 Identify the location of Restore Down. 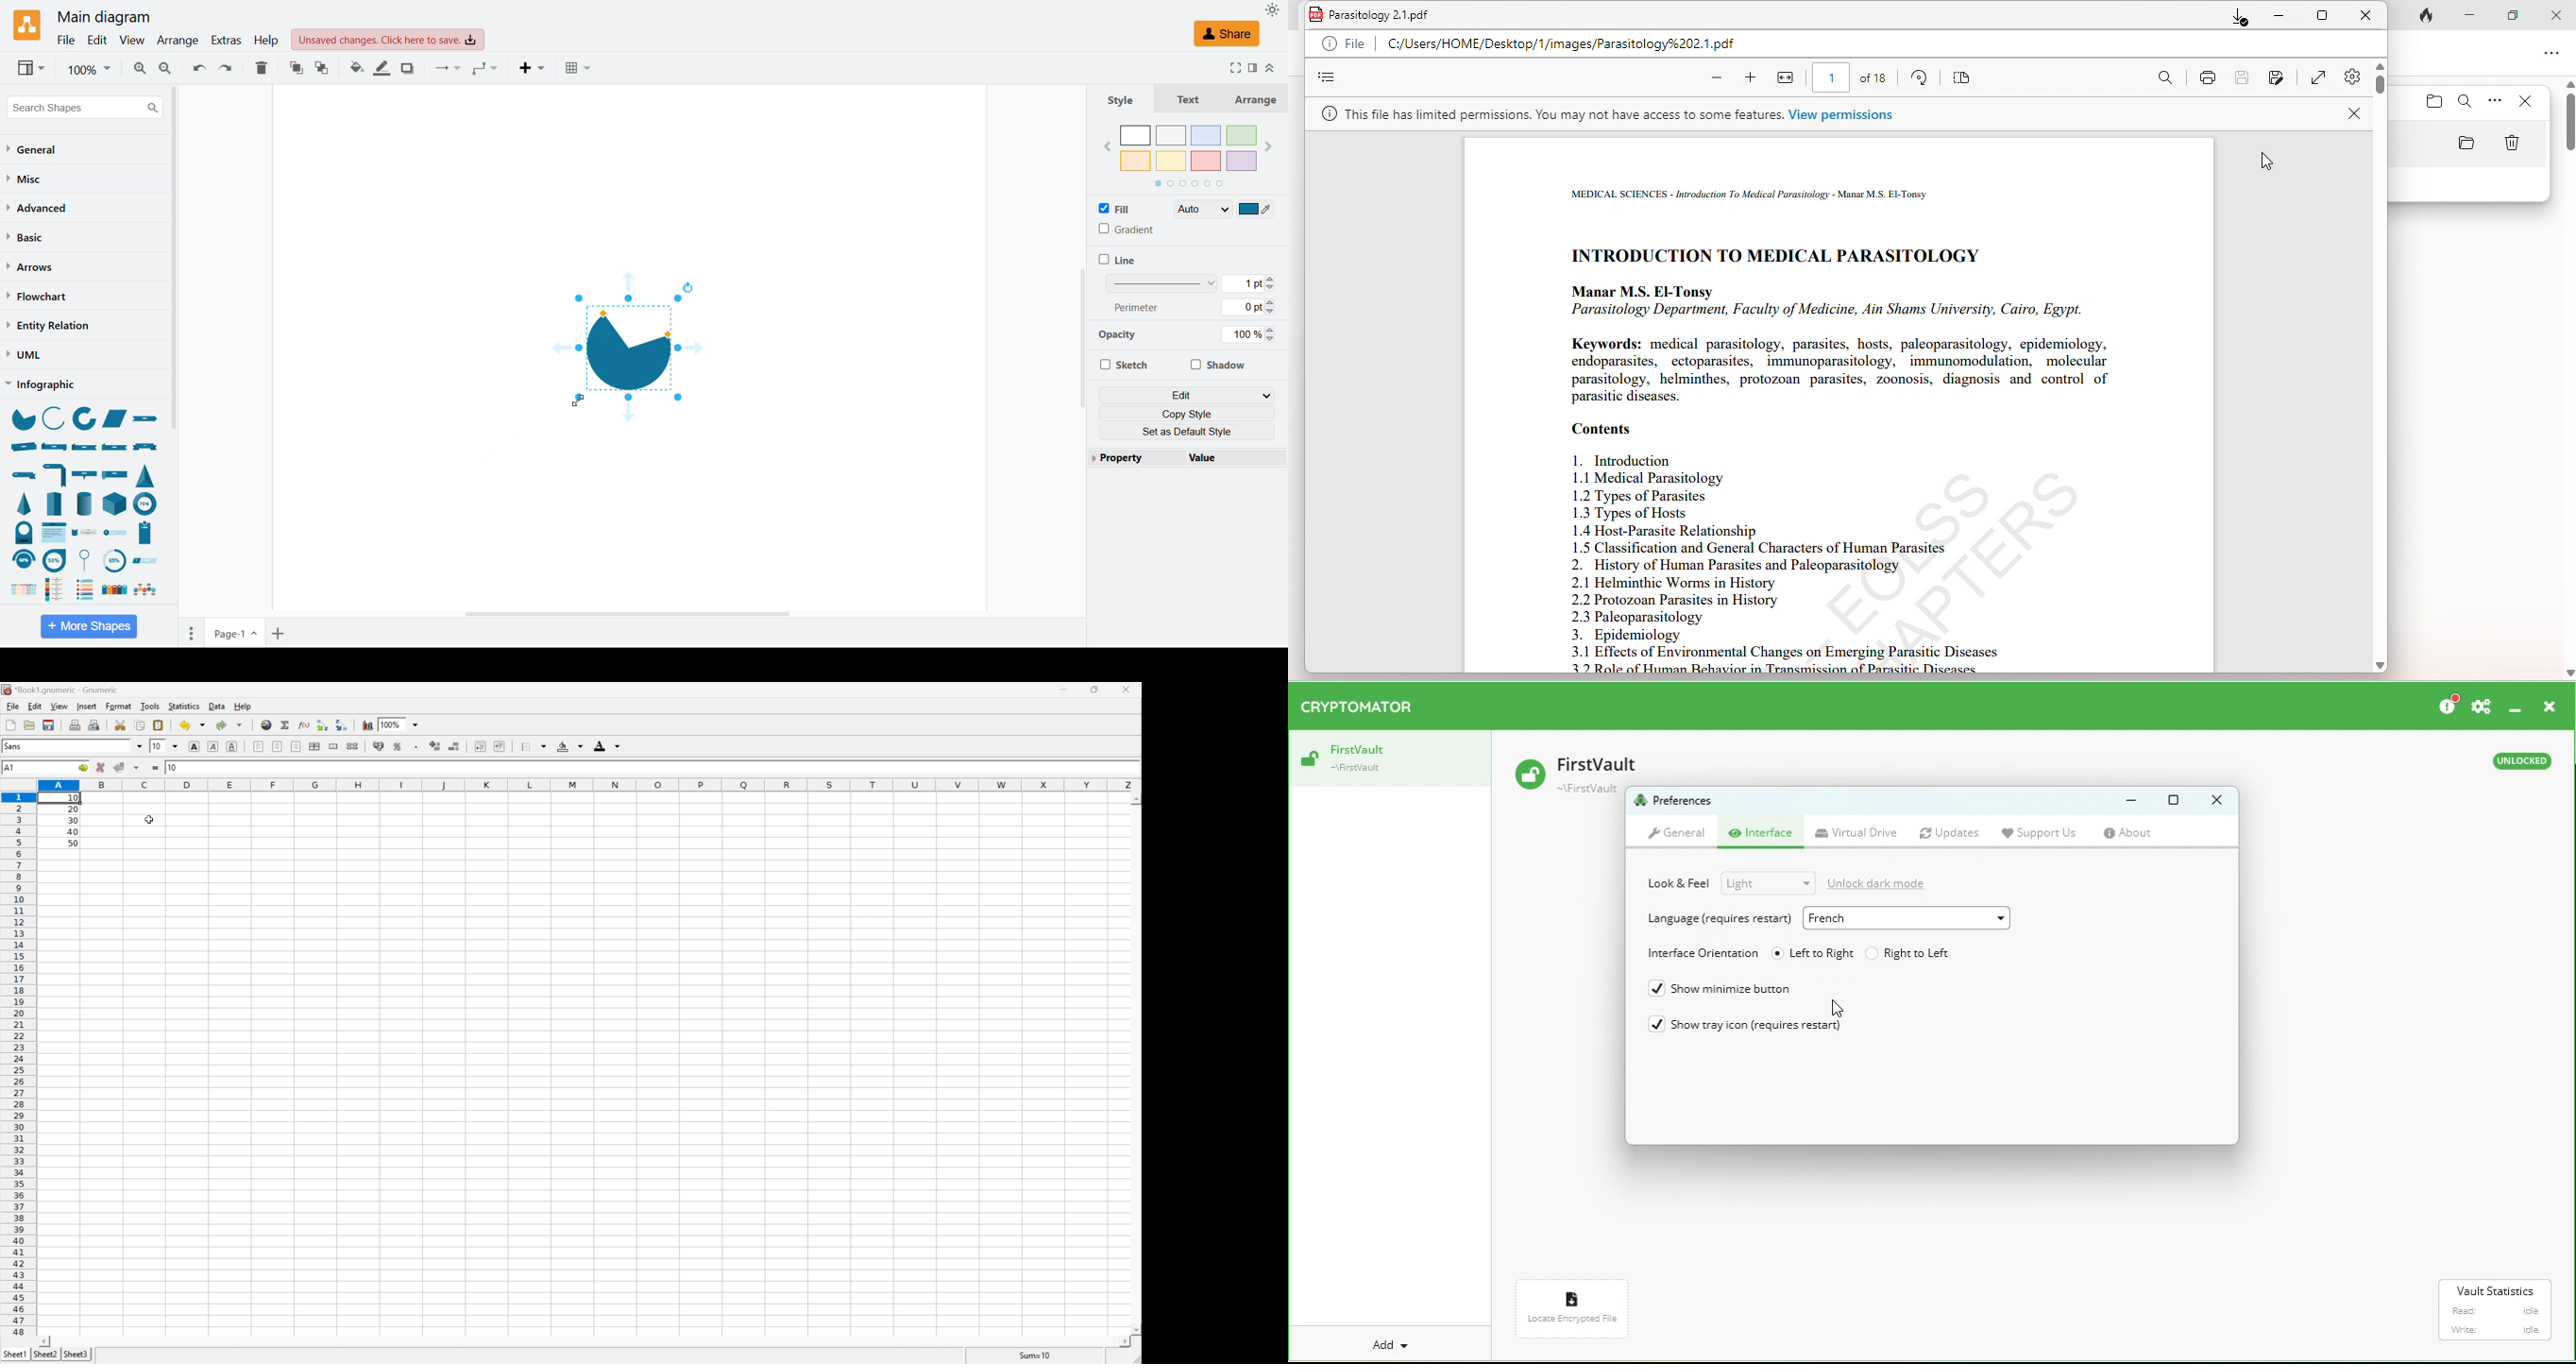
(1092, 689).